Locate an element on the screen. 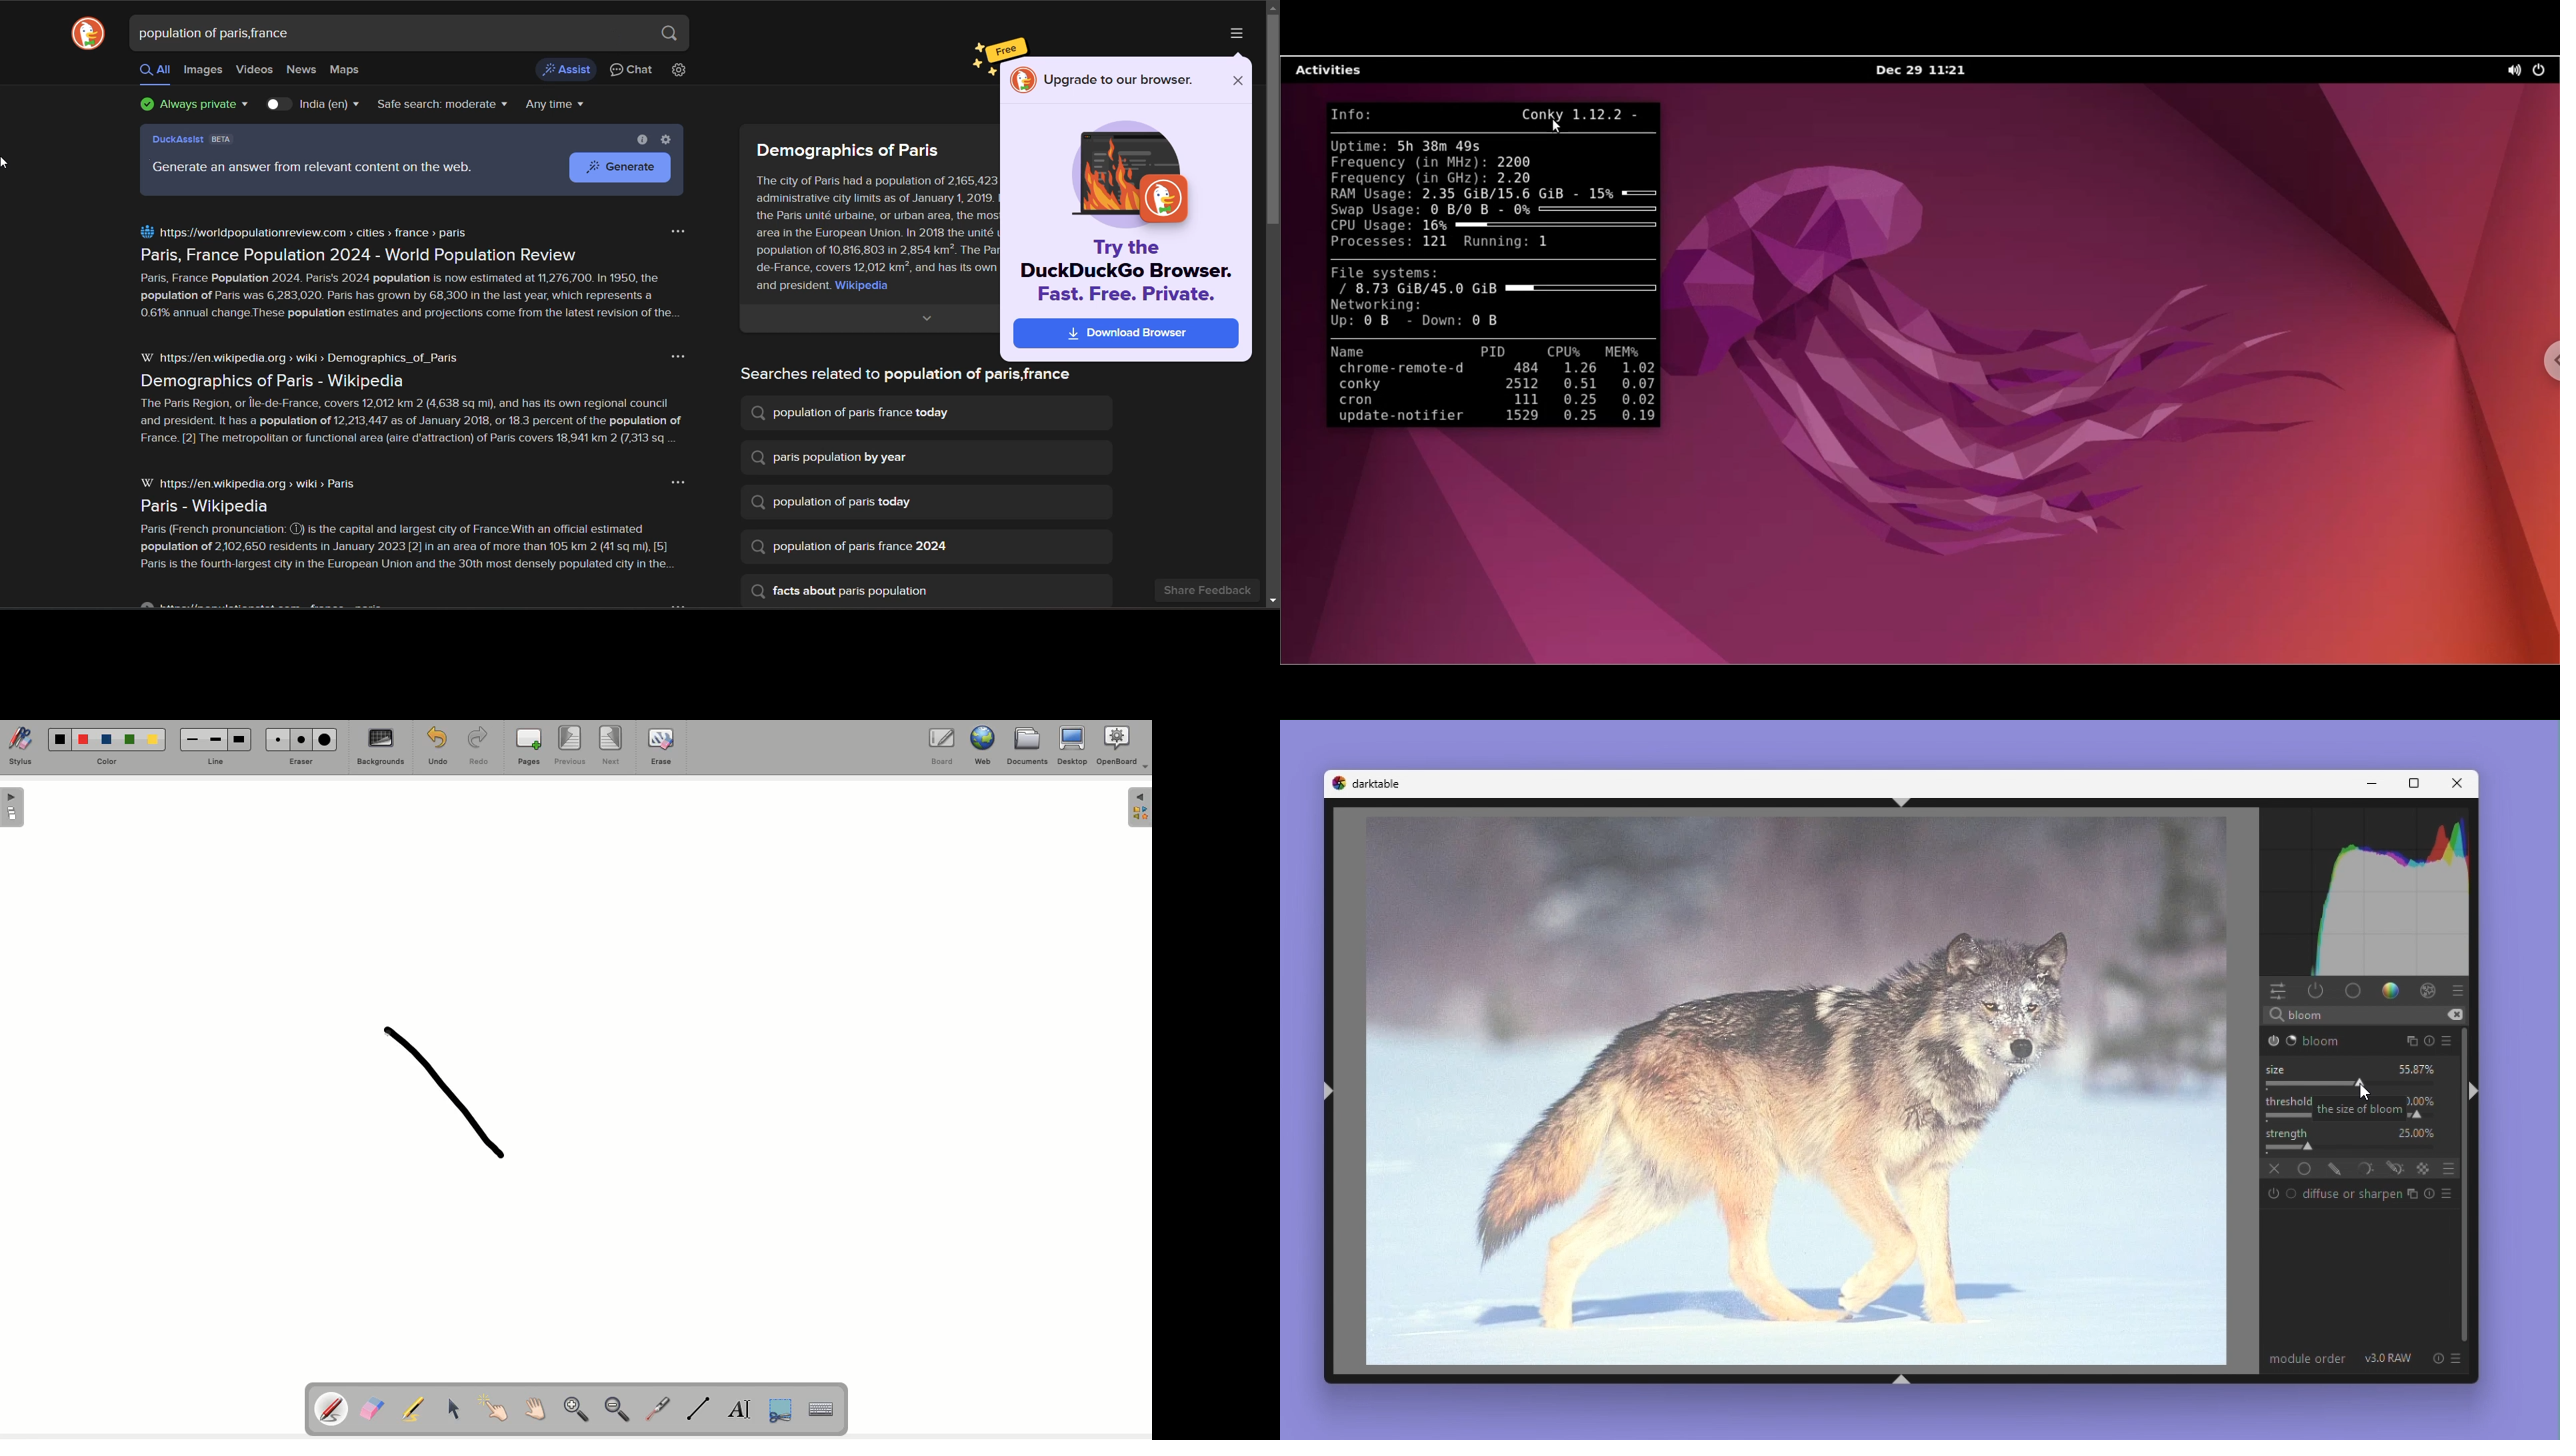  Base  is located at coordinates (2353, 990).